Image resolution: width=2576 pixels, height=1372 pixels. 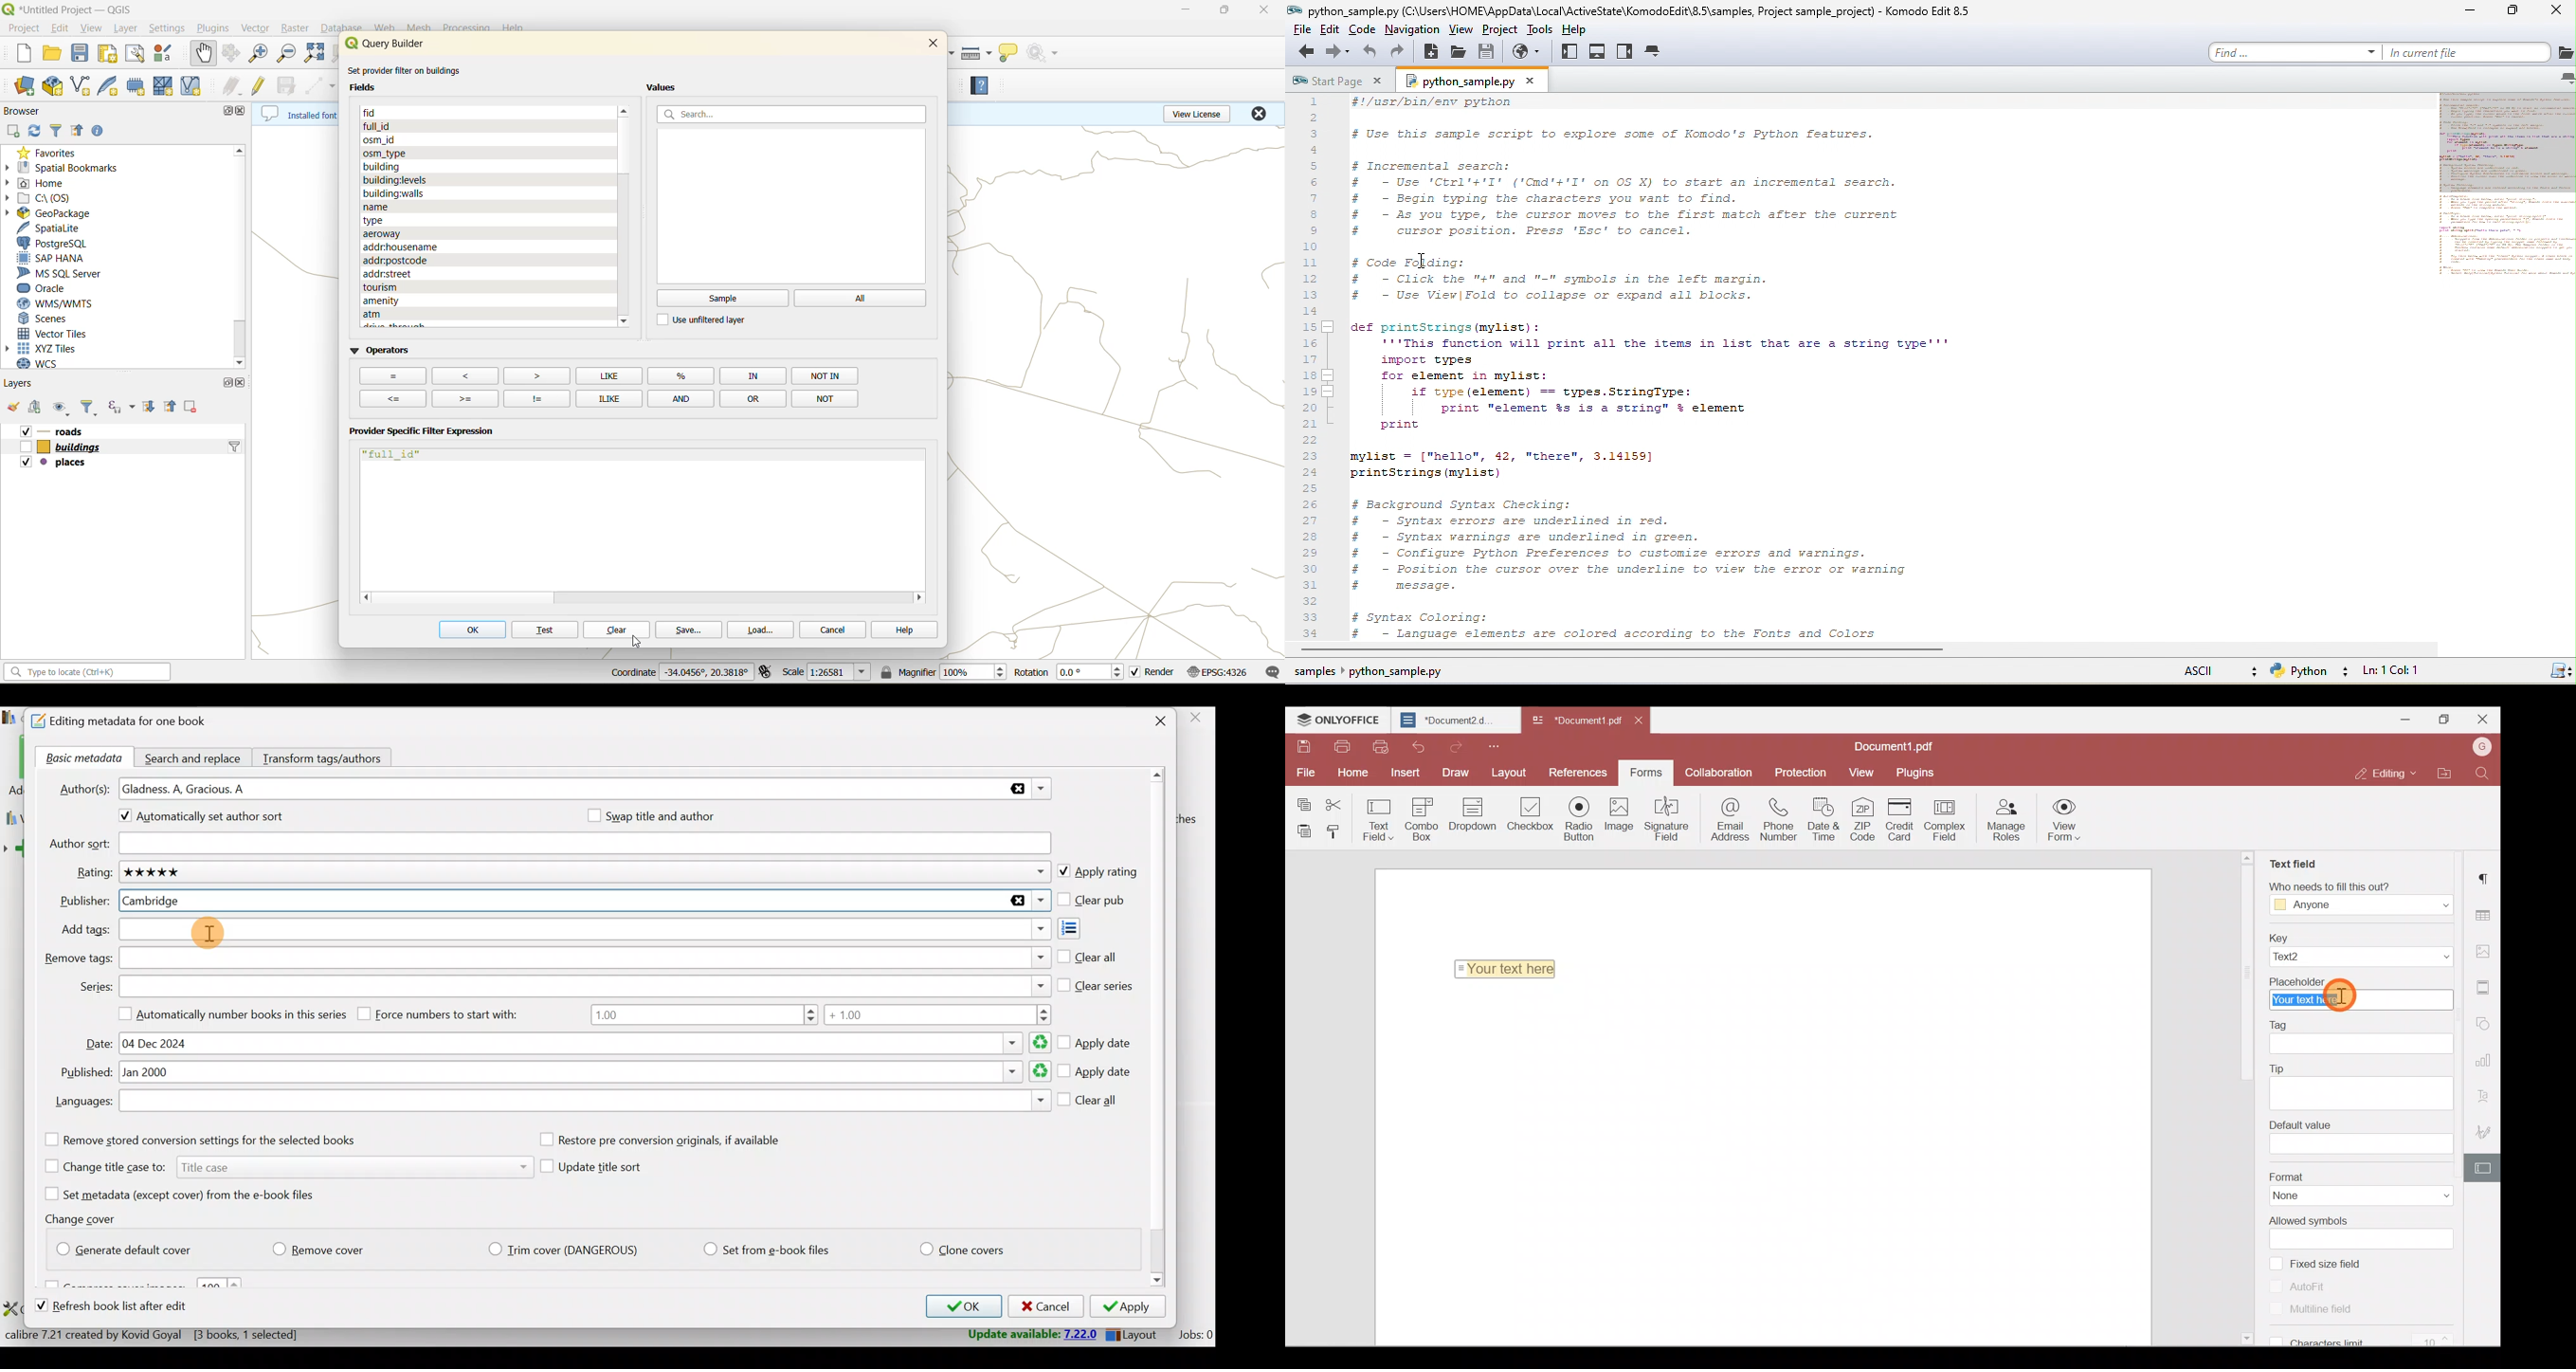 I want to click on opertators, so click(x=753, y=398).